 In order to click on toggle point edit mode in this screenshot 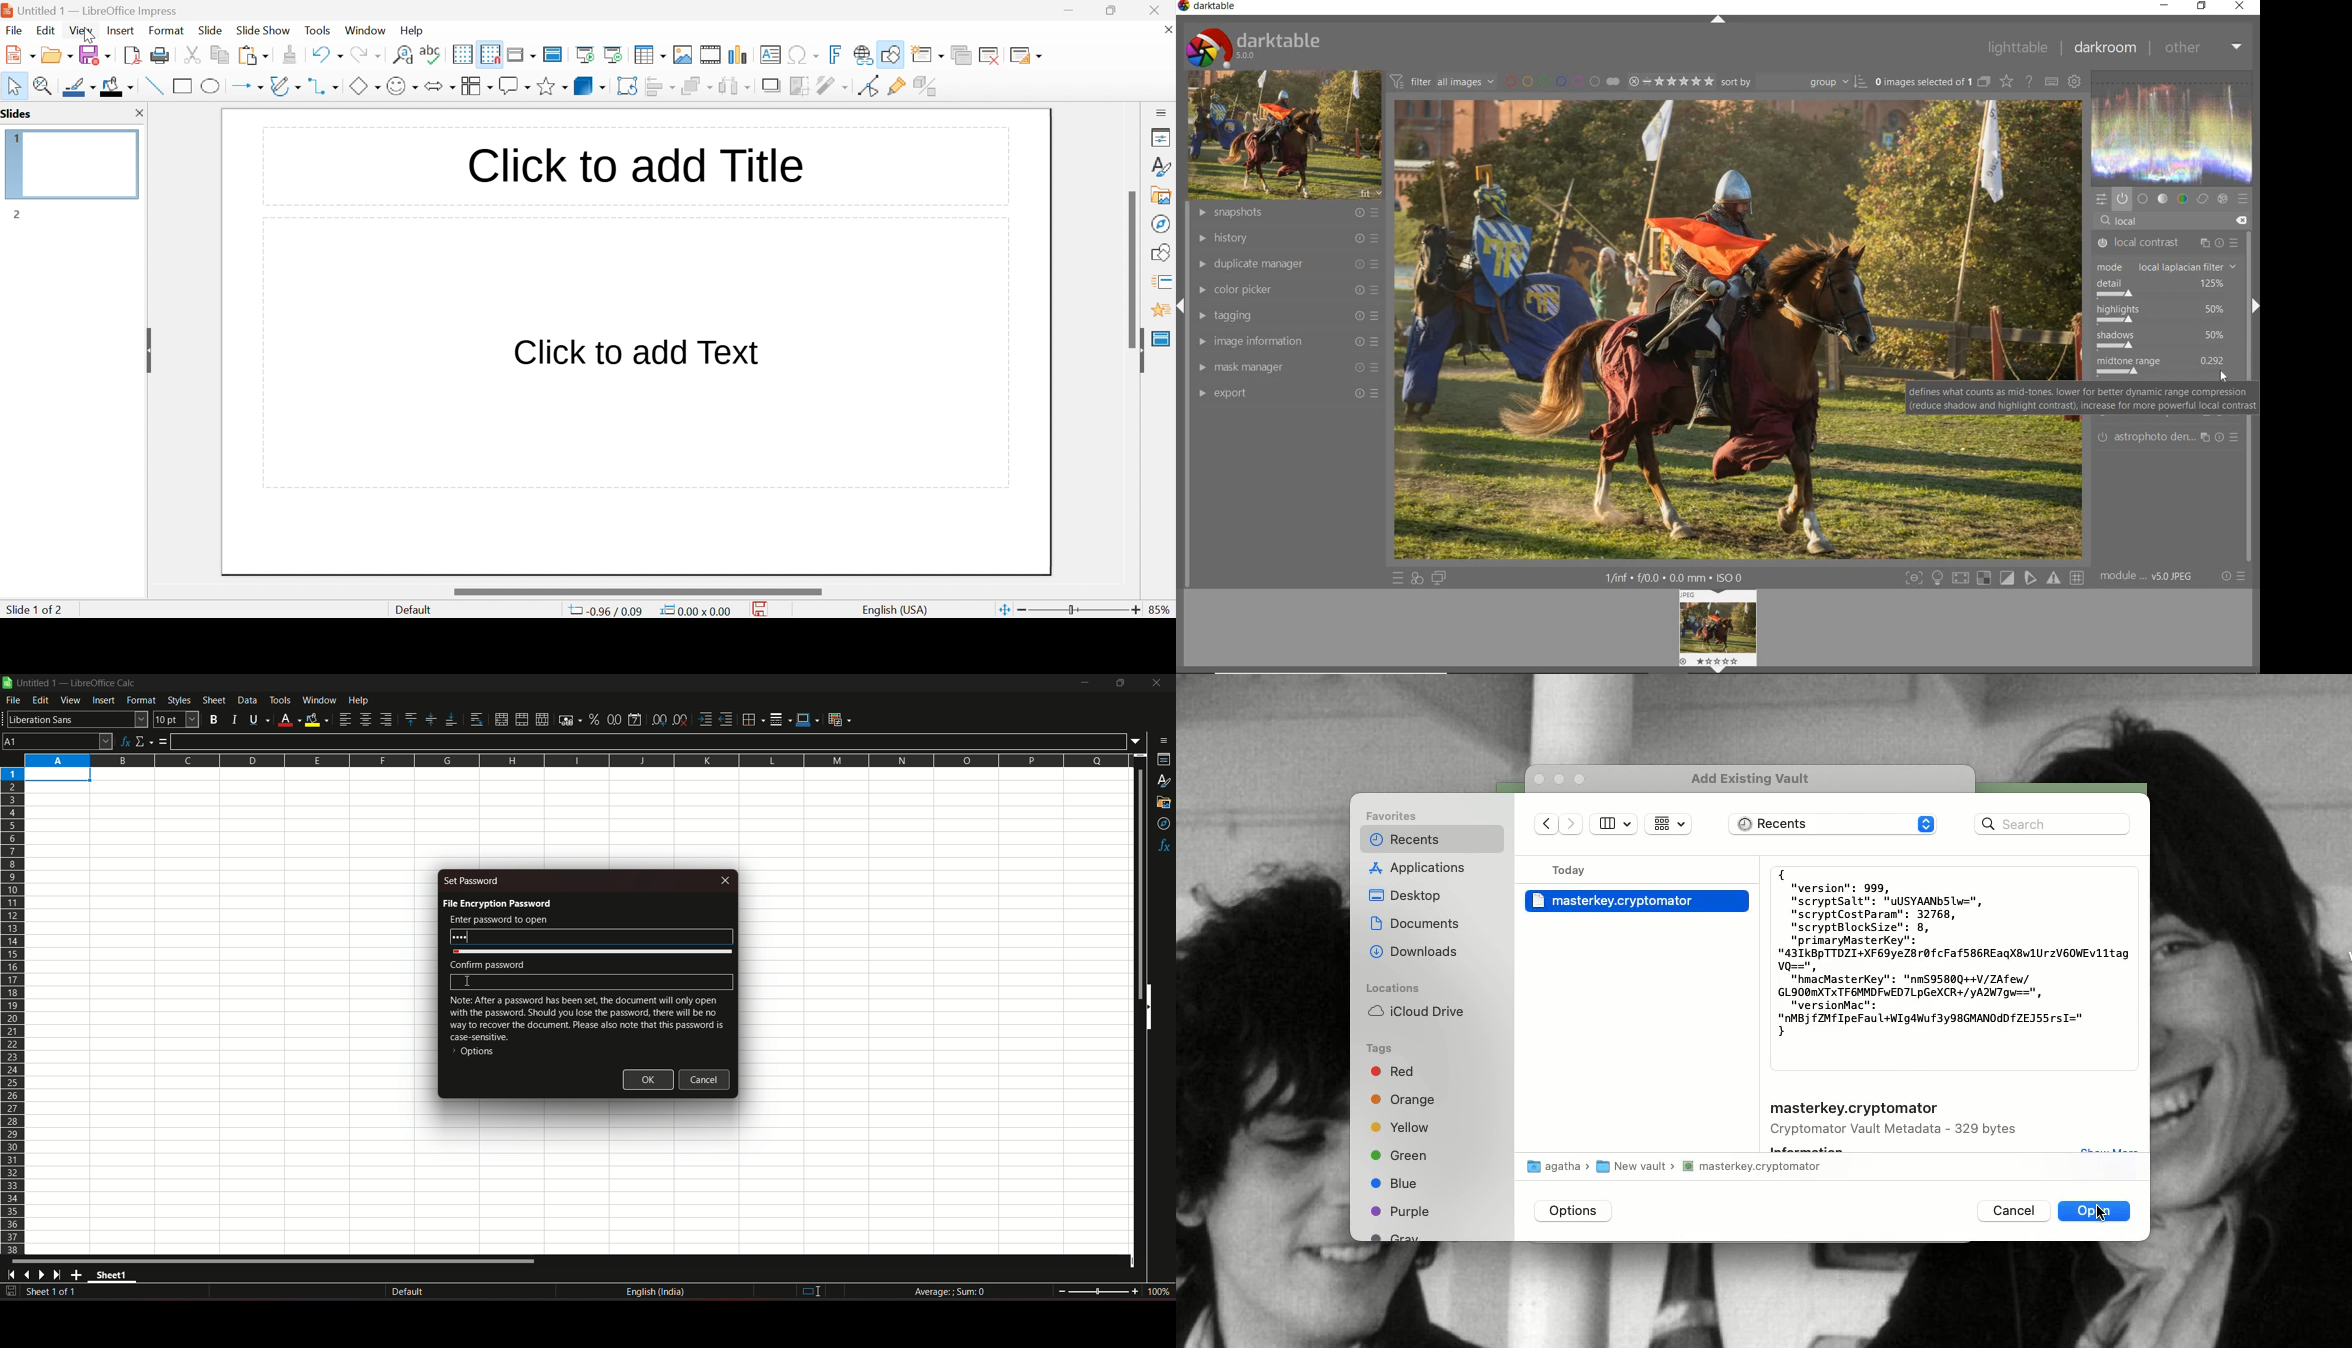, I will do `click(867, 86)`.